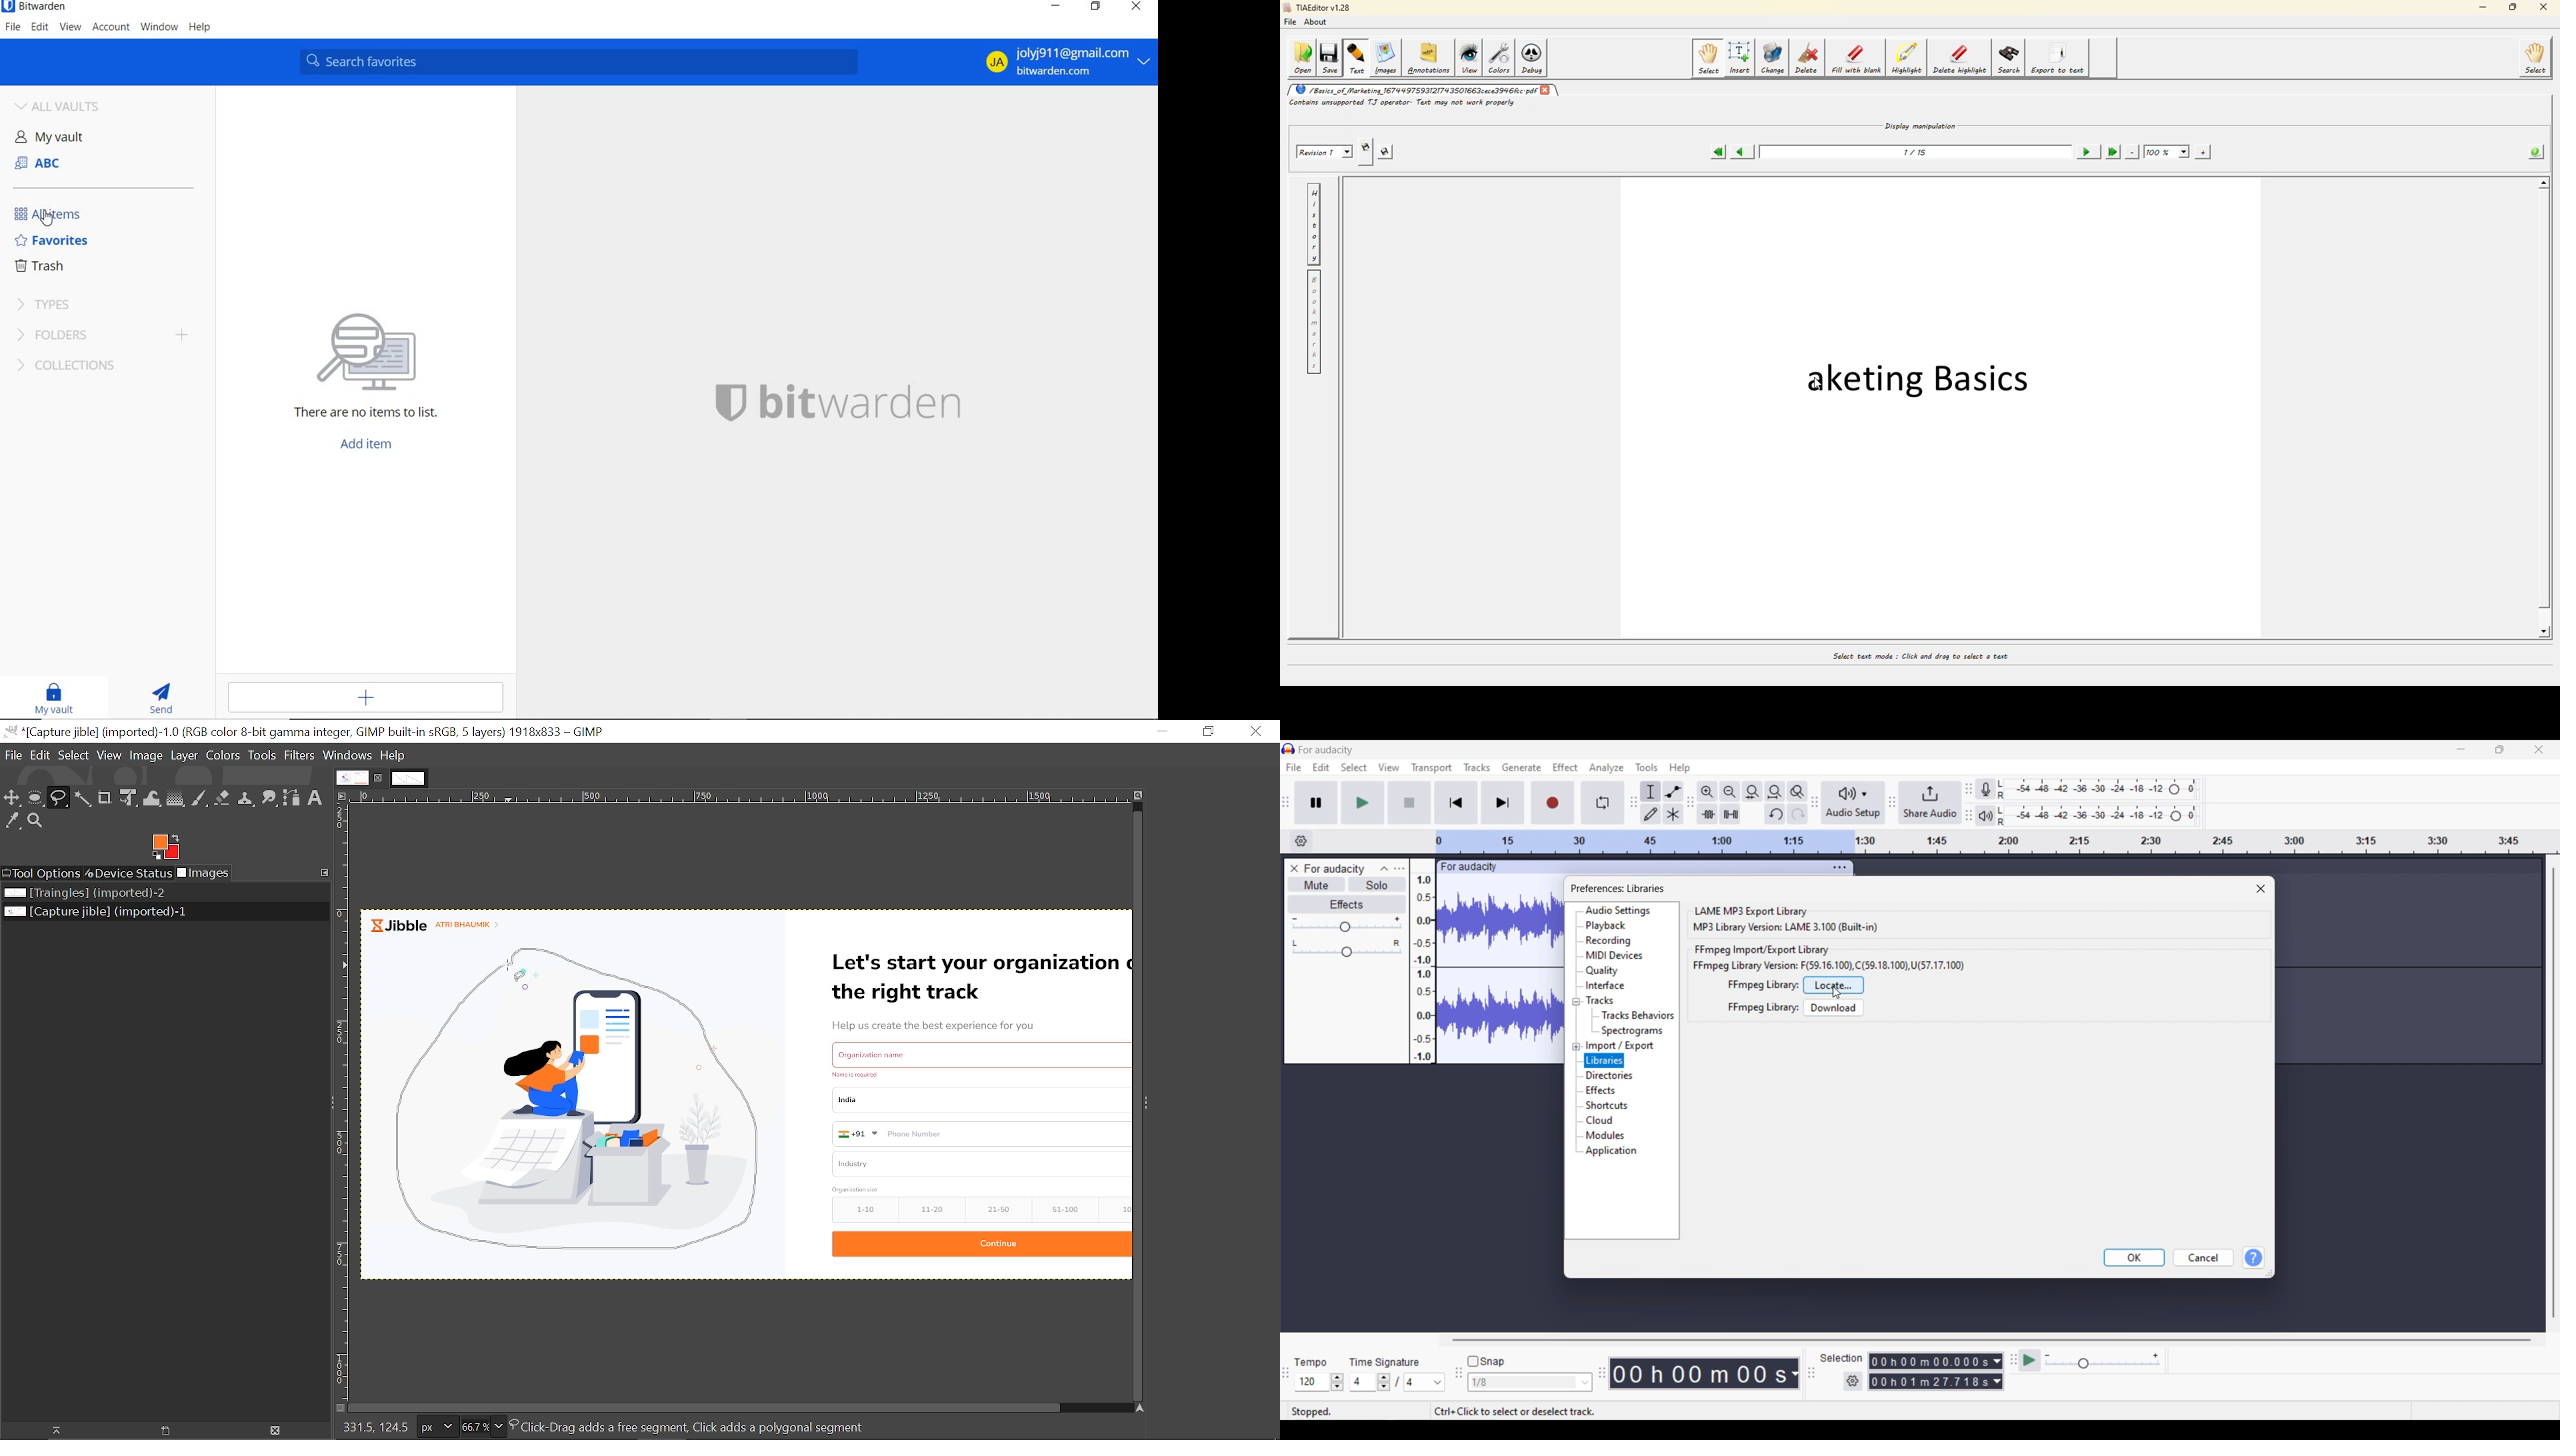 The height and width of the screenshot is (1456, 2576). Describe the element at coordinates (352, 777) in the screenshot. I see `Current tab` at that location.